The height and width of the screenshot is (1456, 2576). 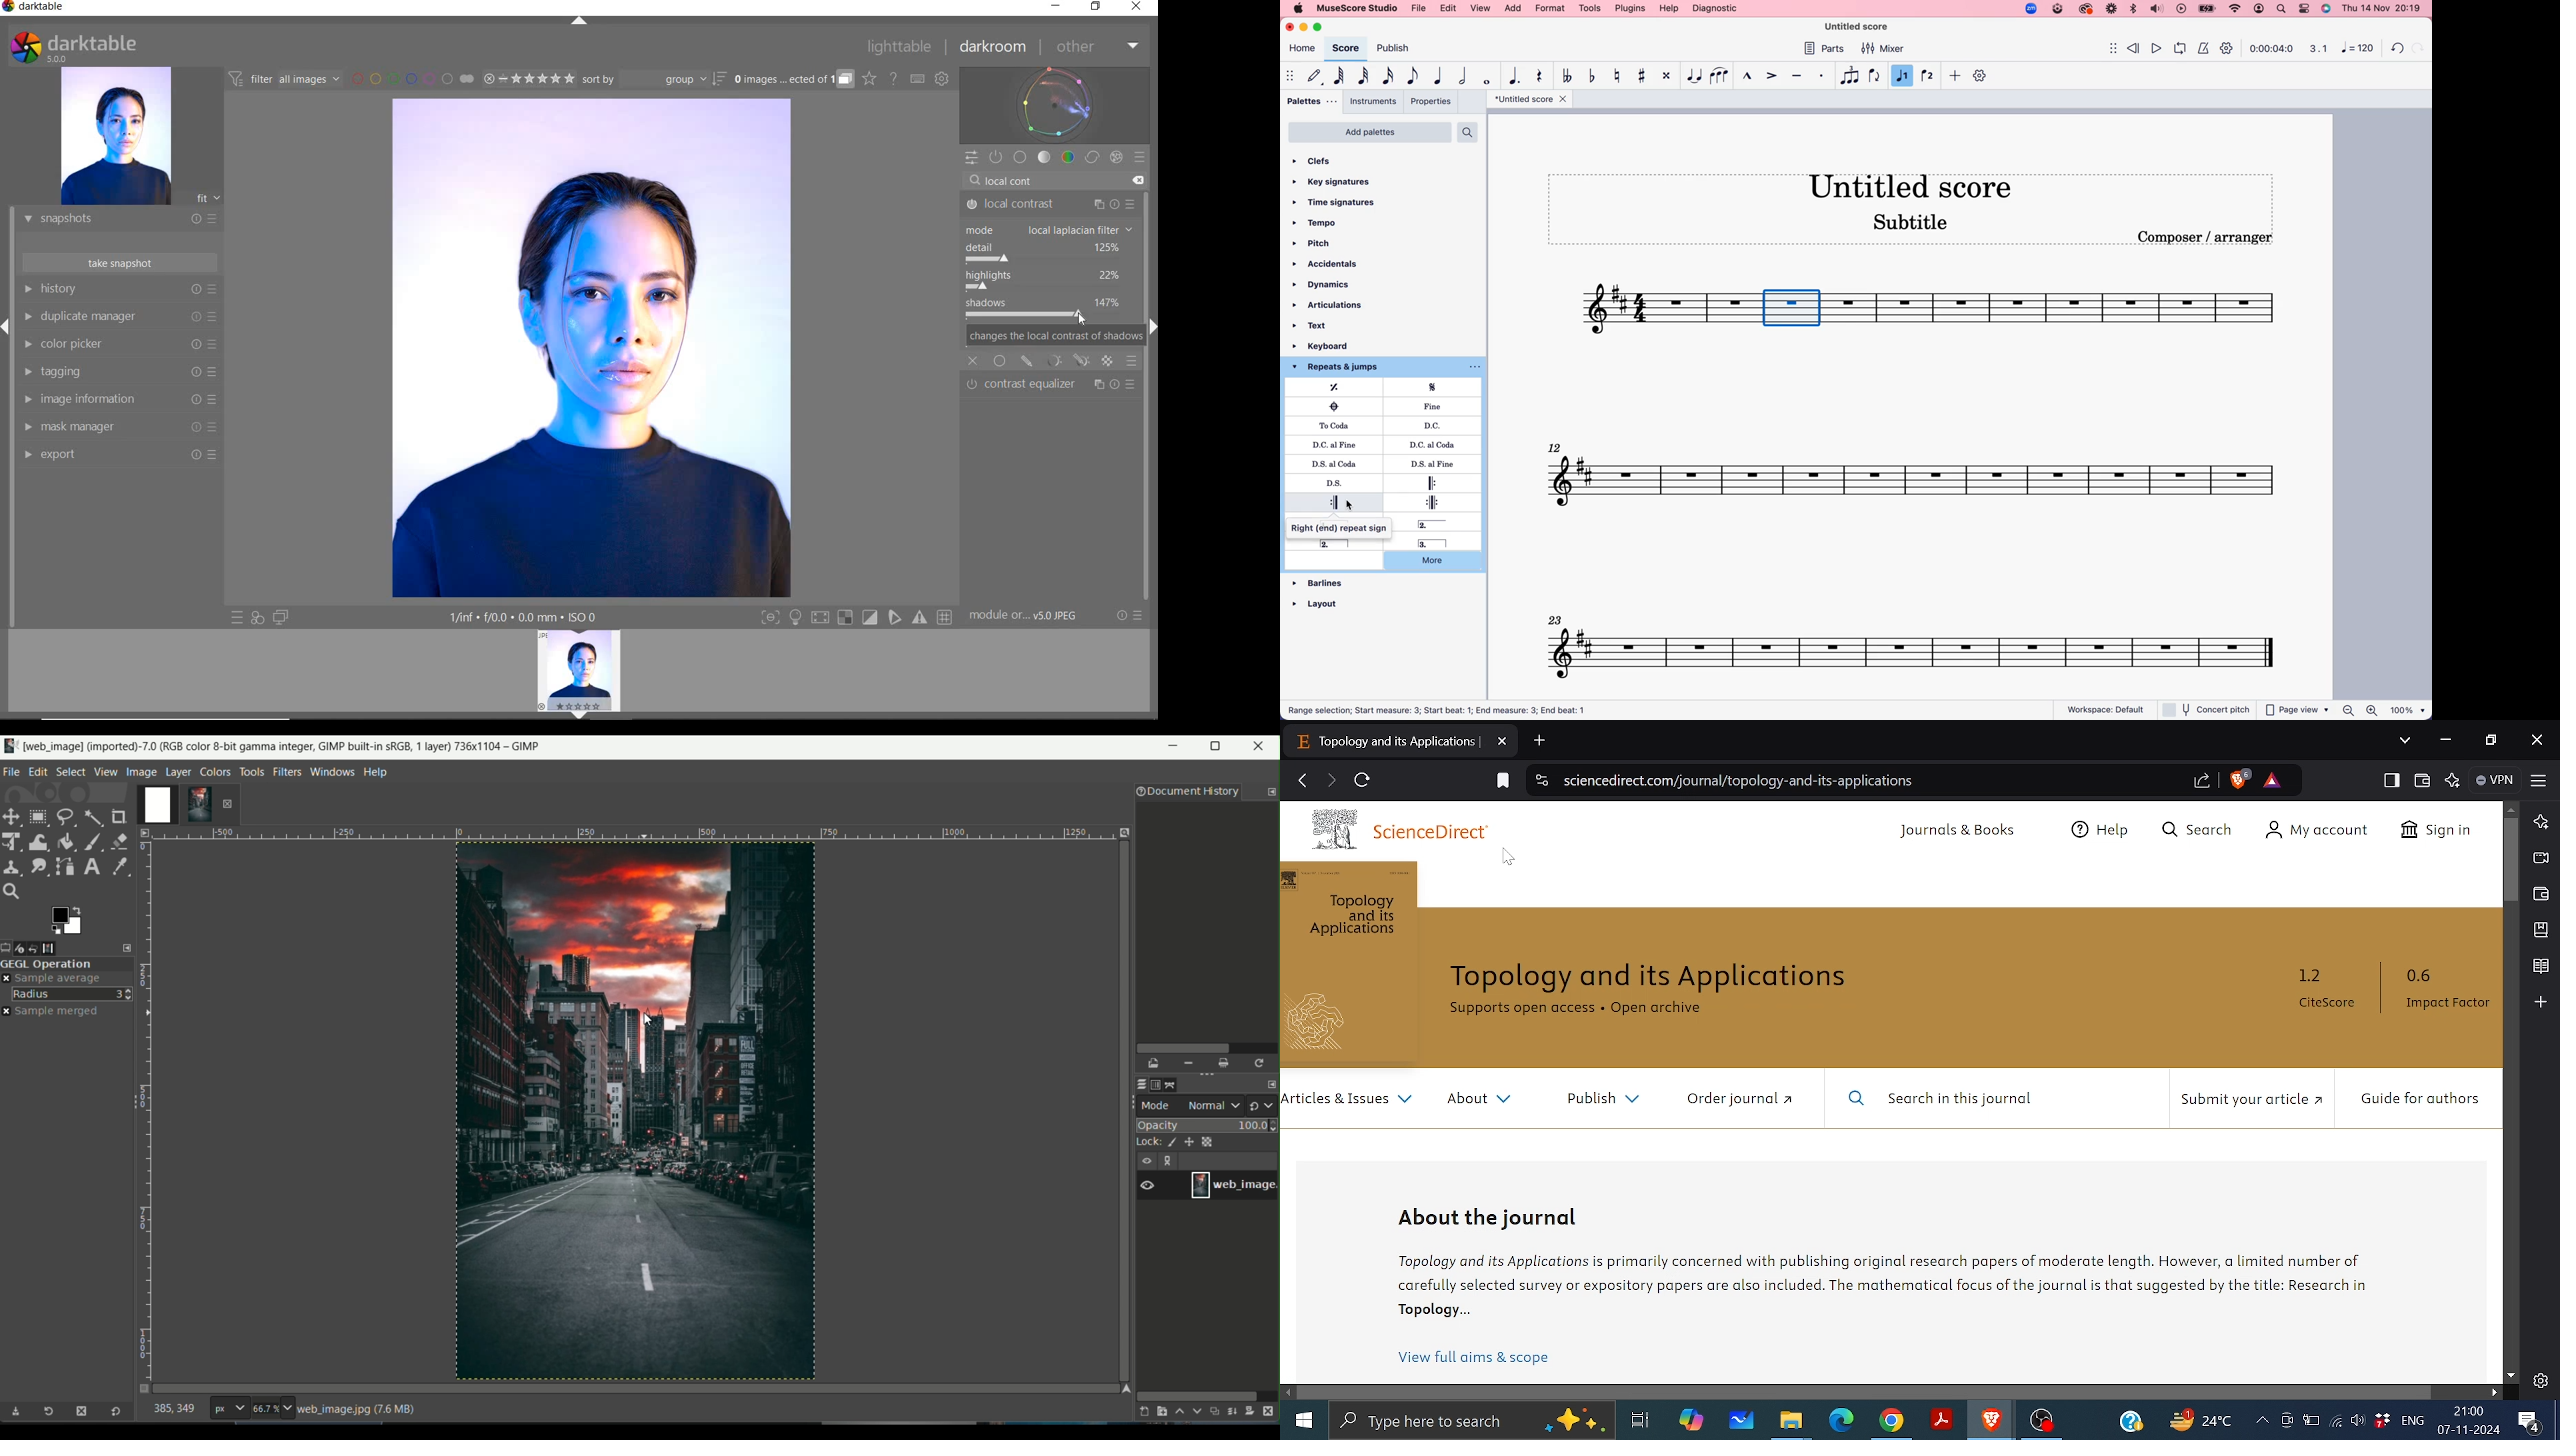 I want to click on toggle flat, so click(x=1594, y=77).